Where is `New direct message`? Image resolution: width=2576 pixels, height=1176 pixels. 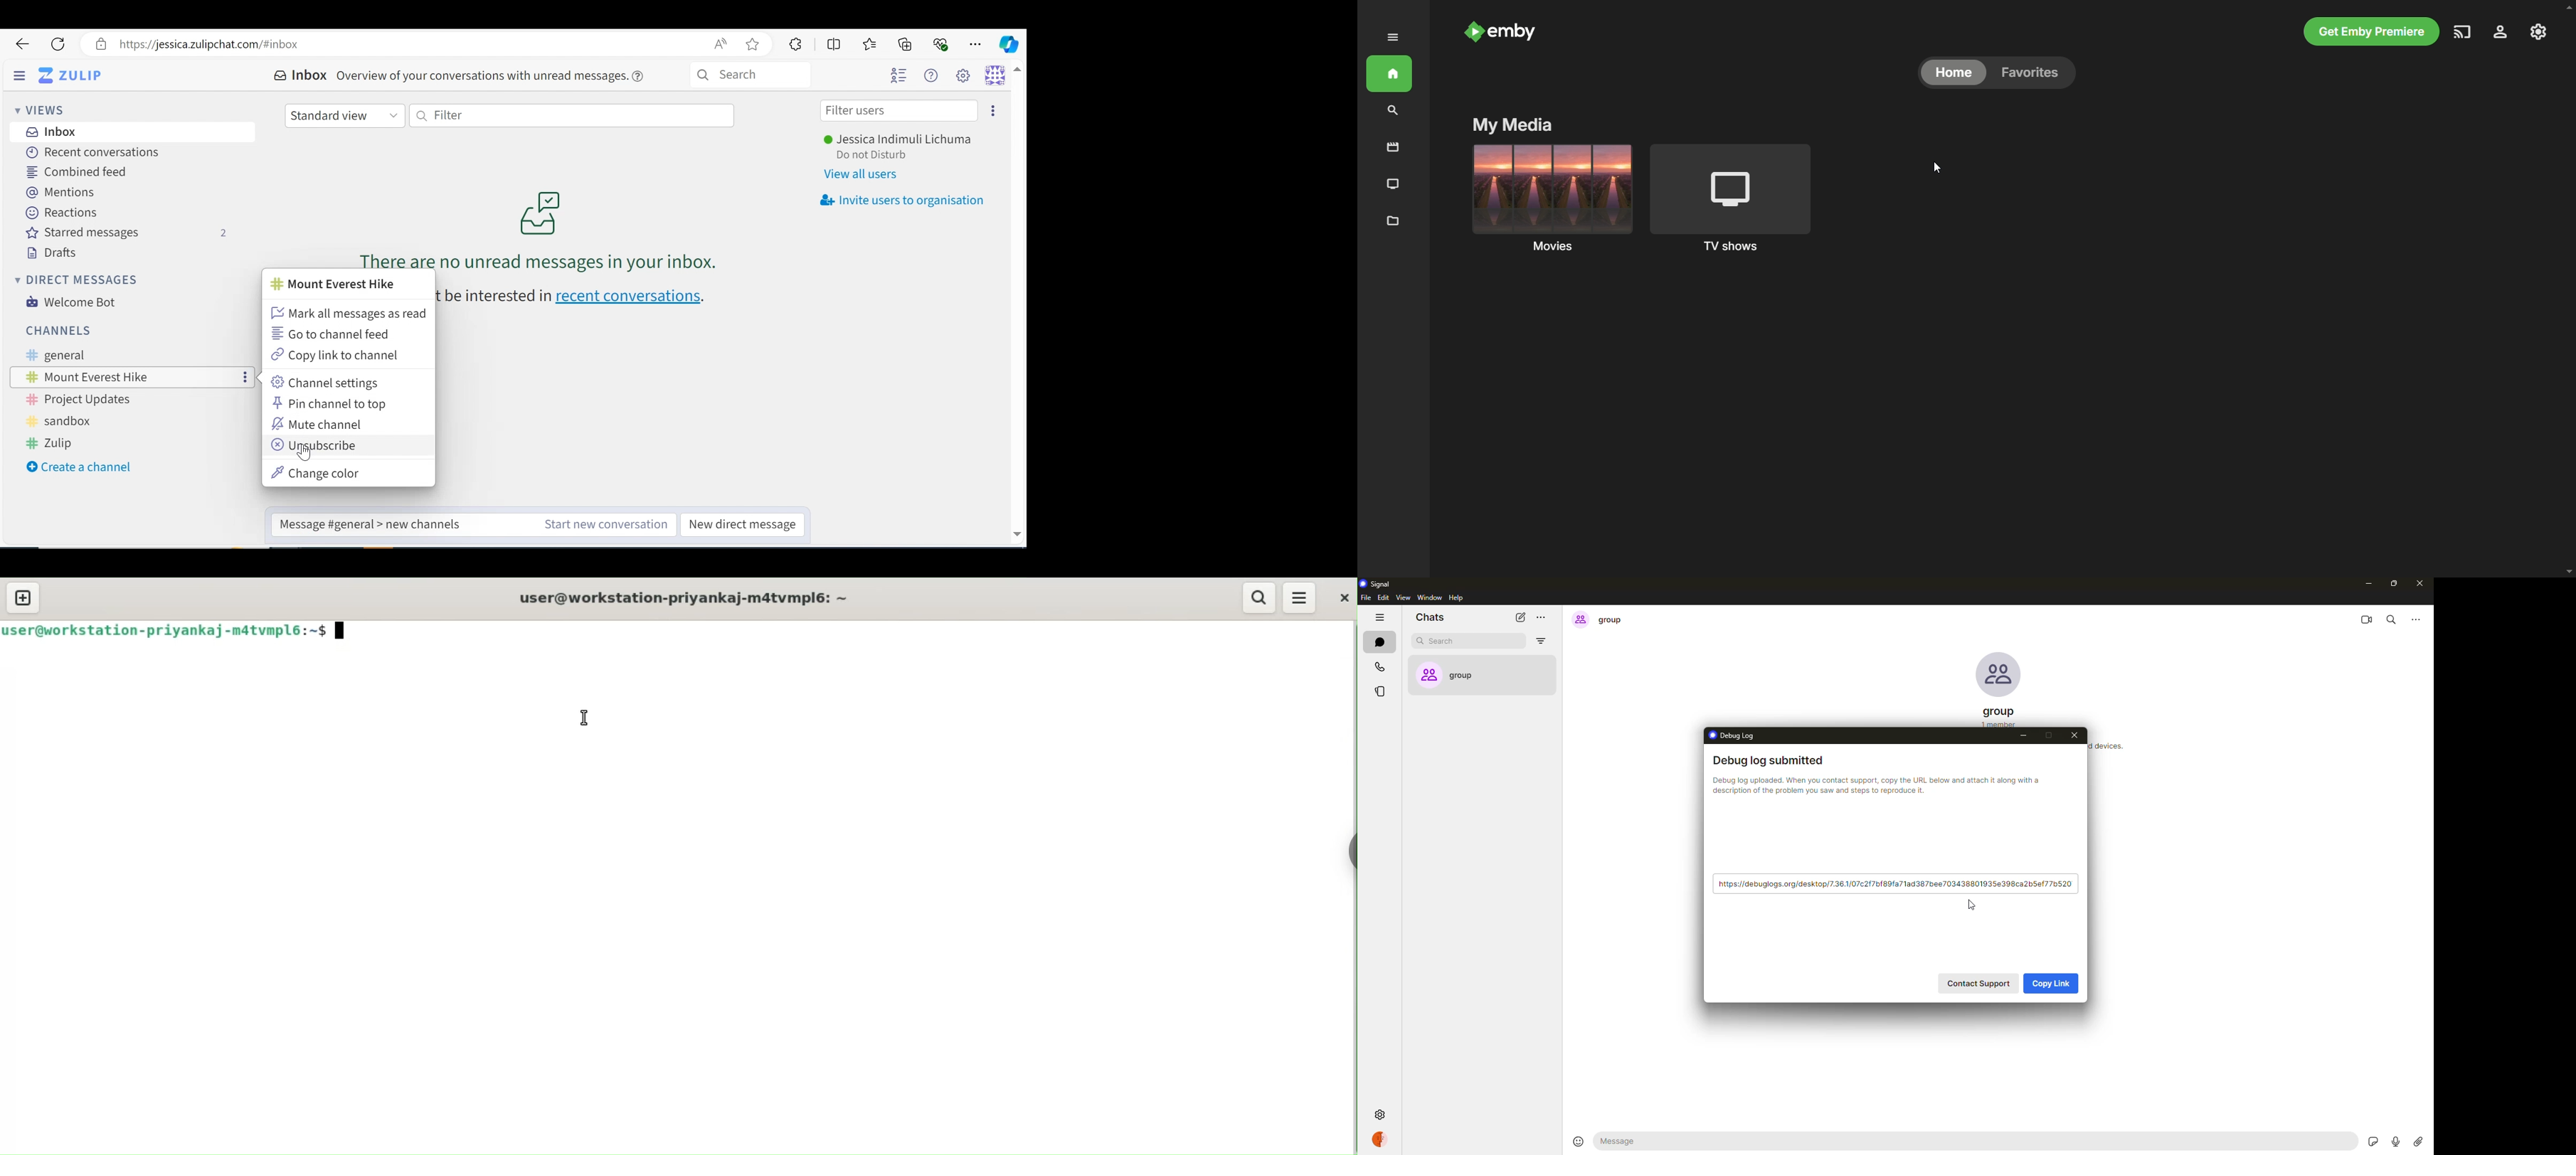
New direct message is located at coordinates (742, 525).